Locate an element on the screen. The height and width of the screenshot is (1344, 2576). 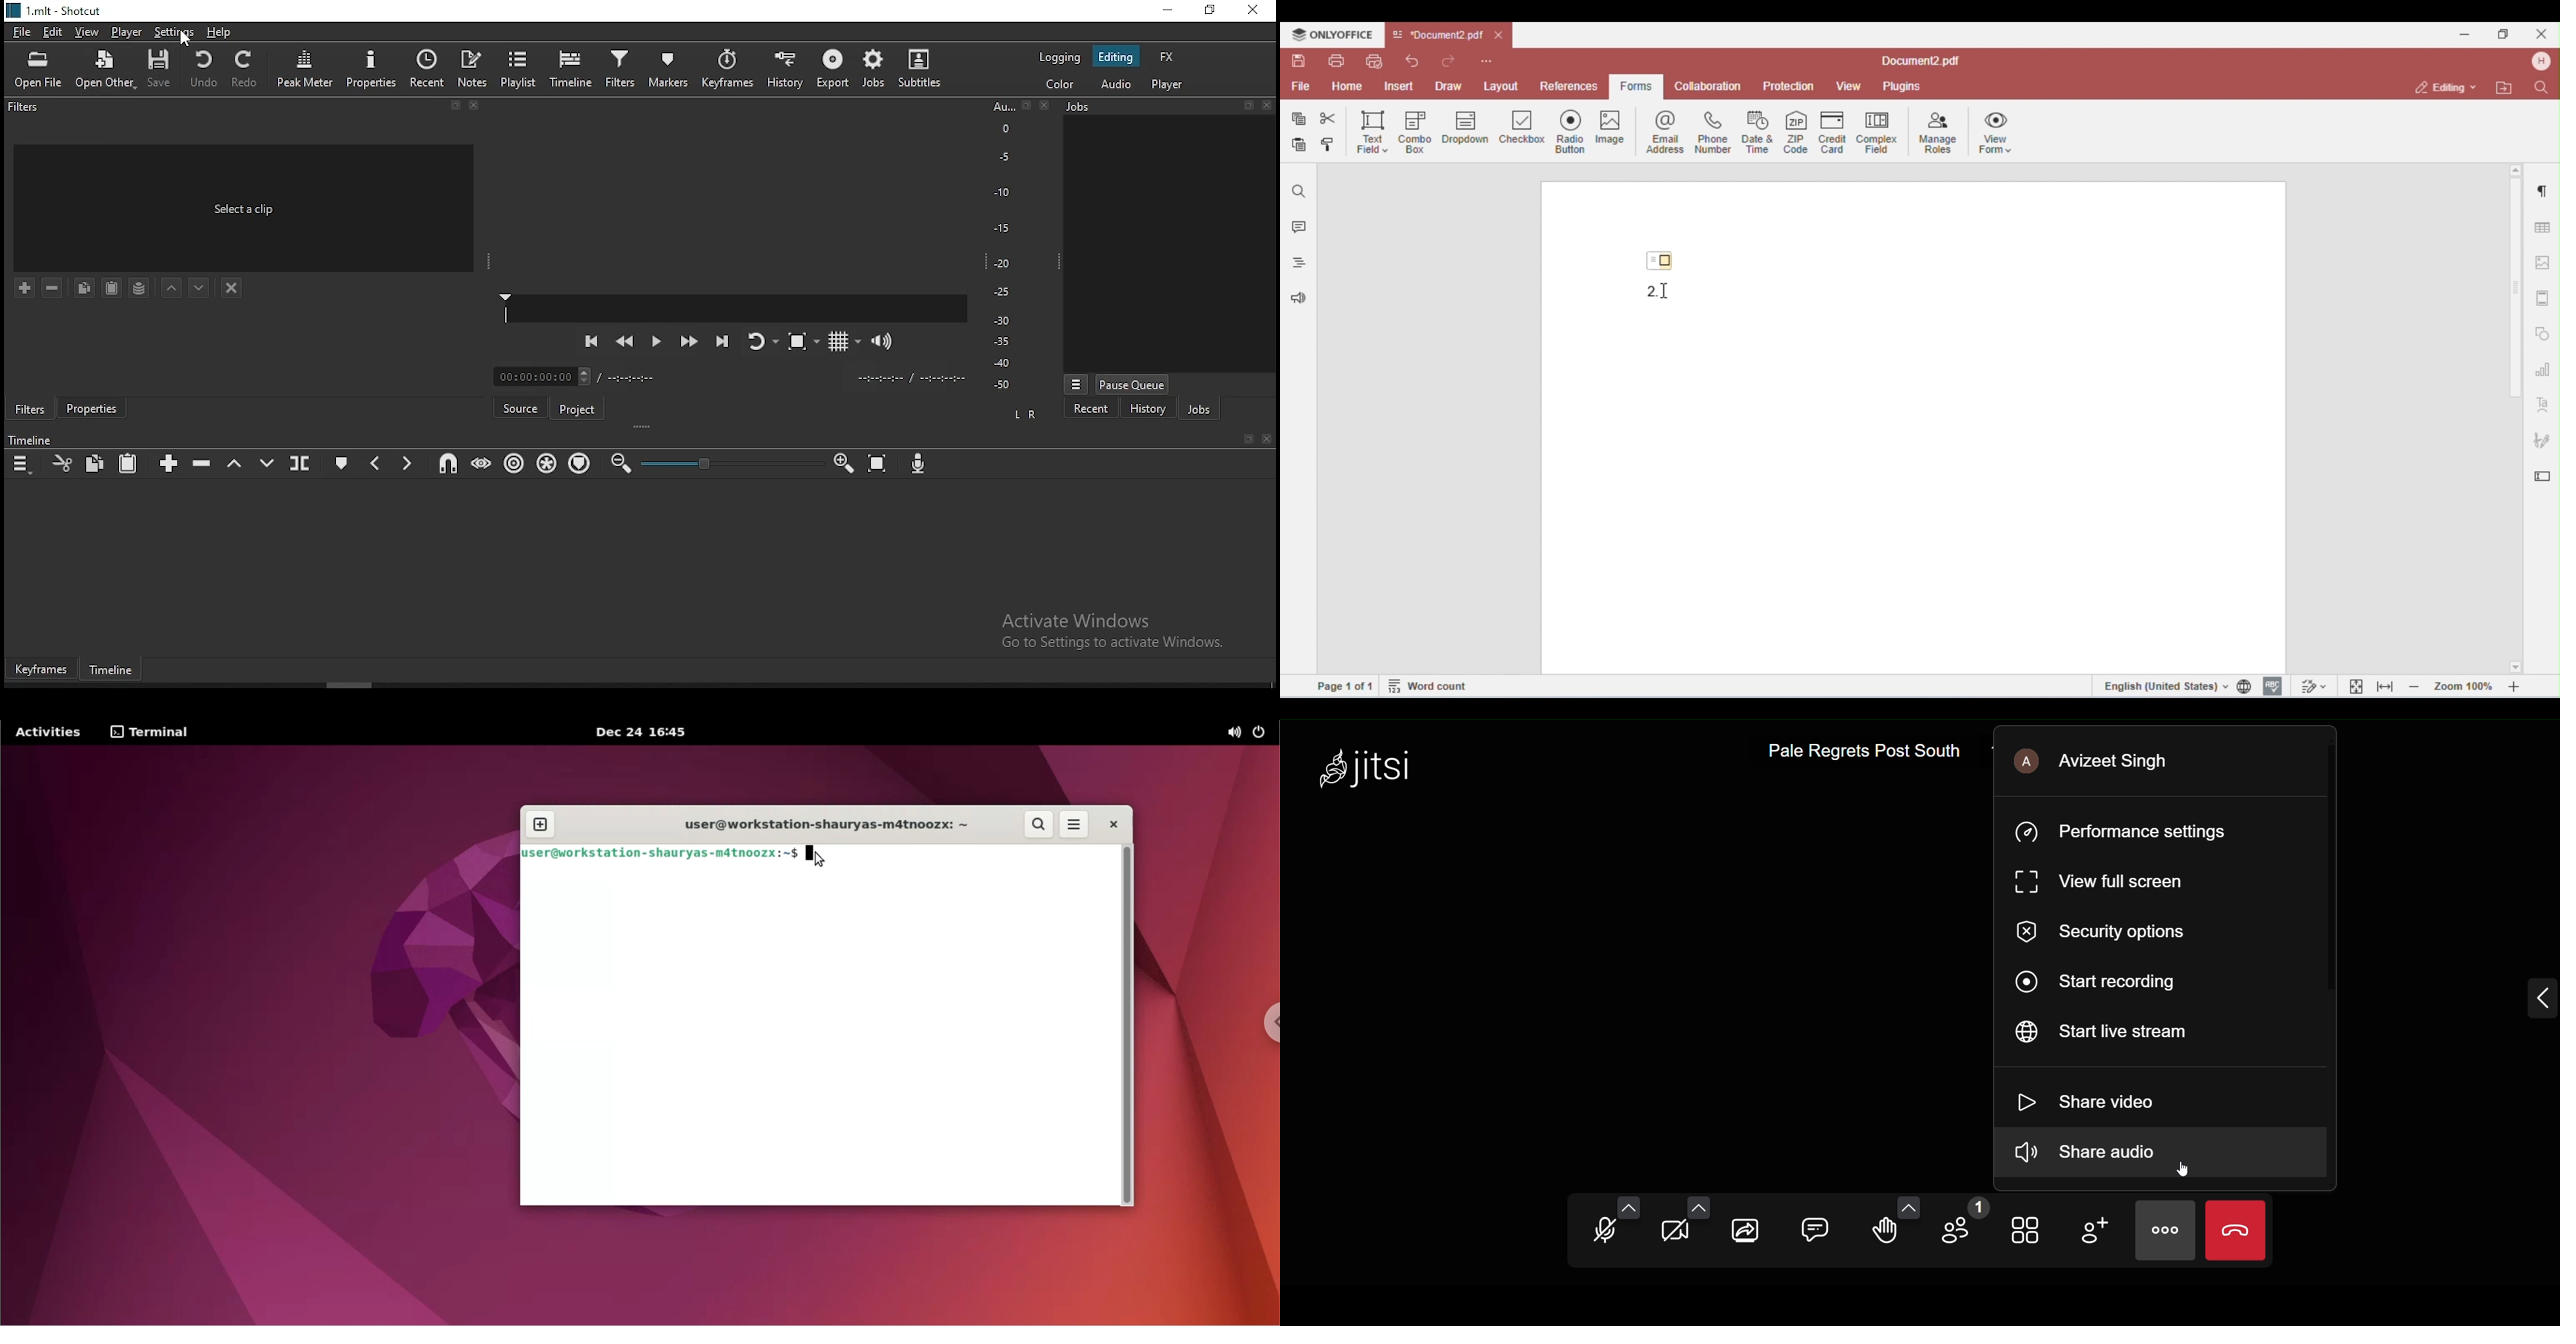
notes is located at coordinates (474, 68).